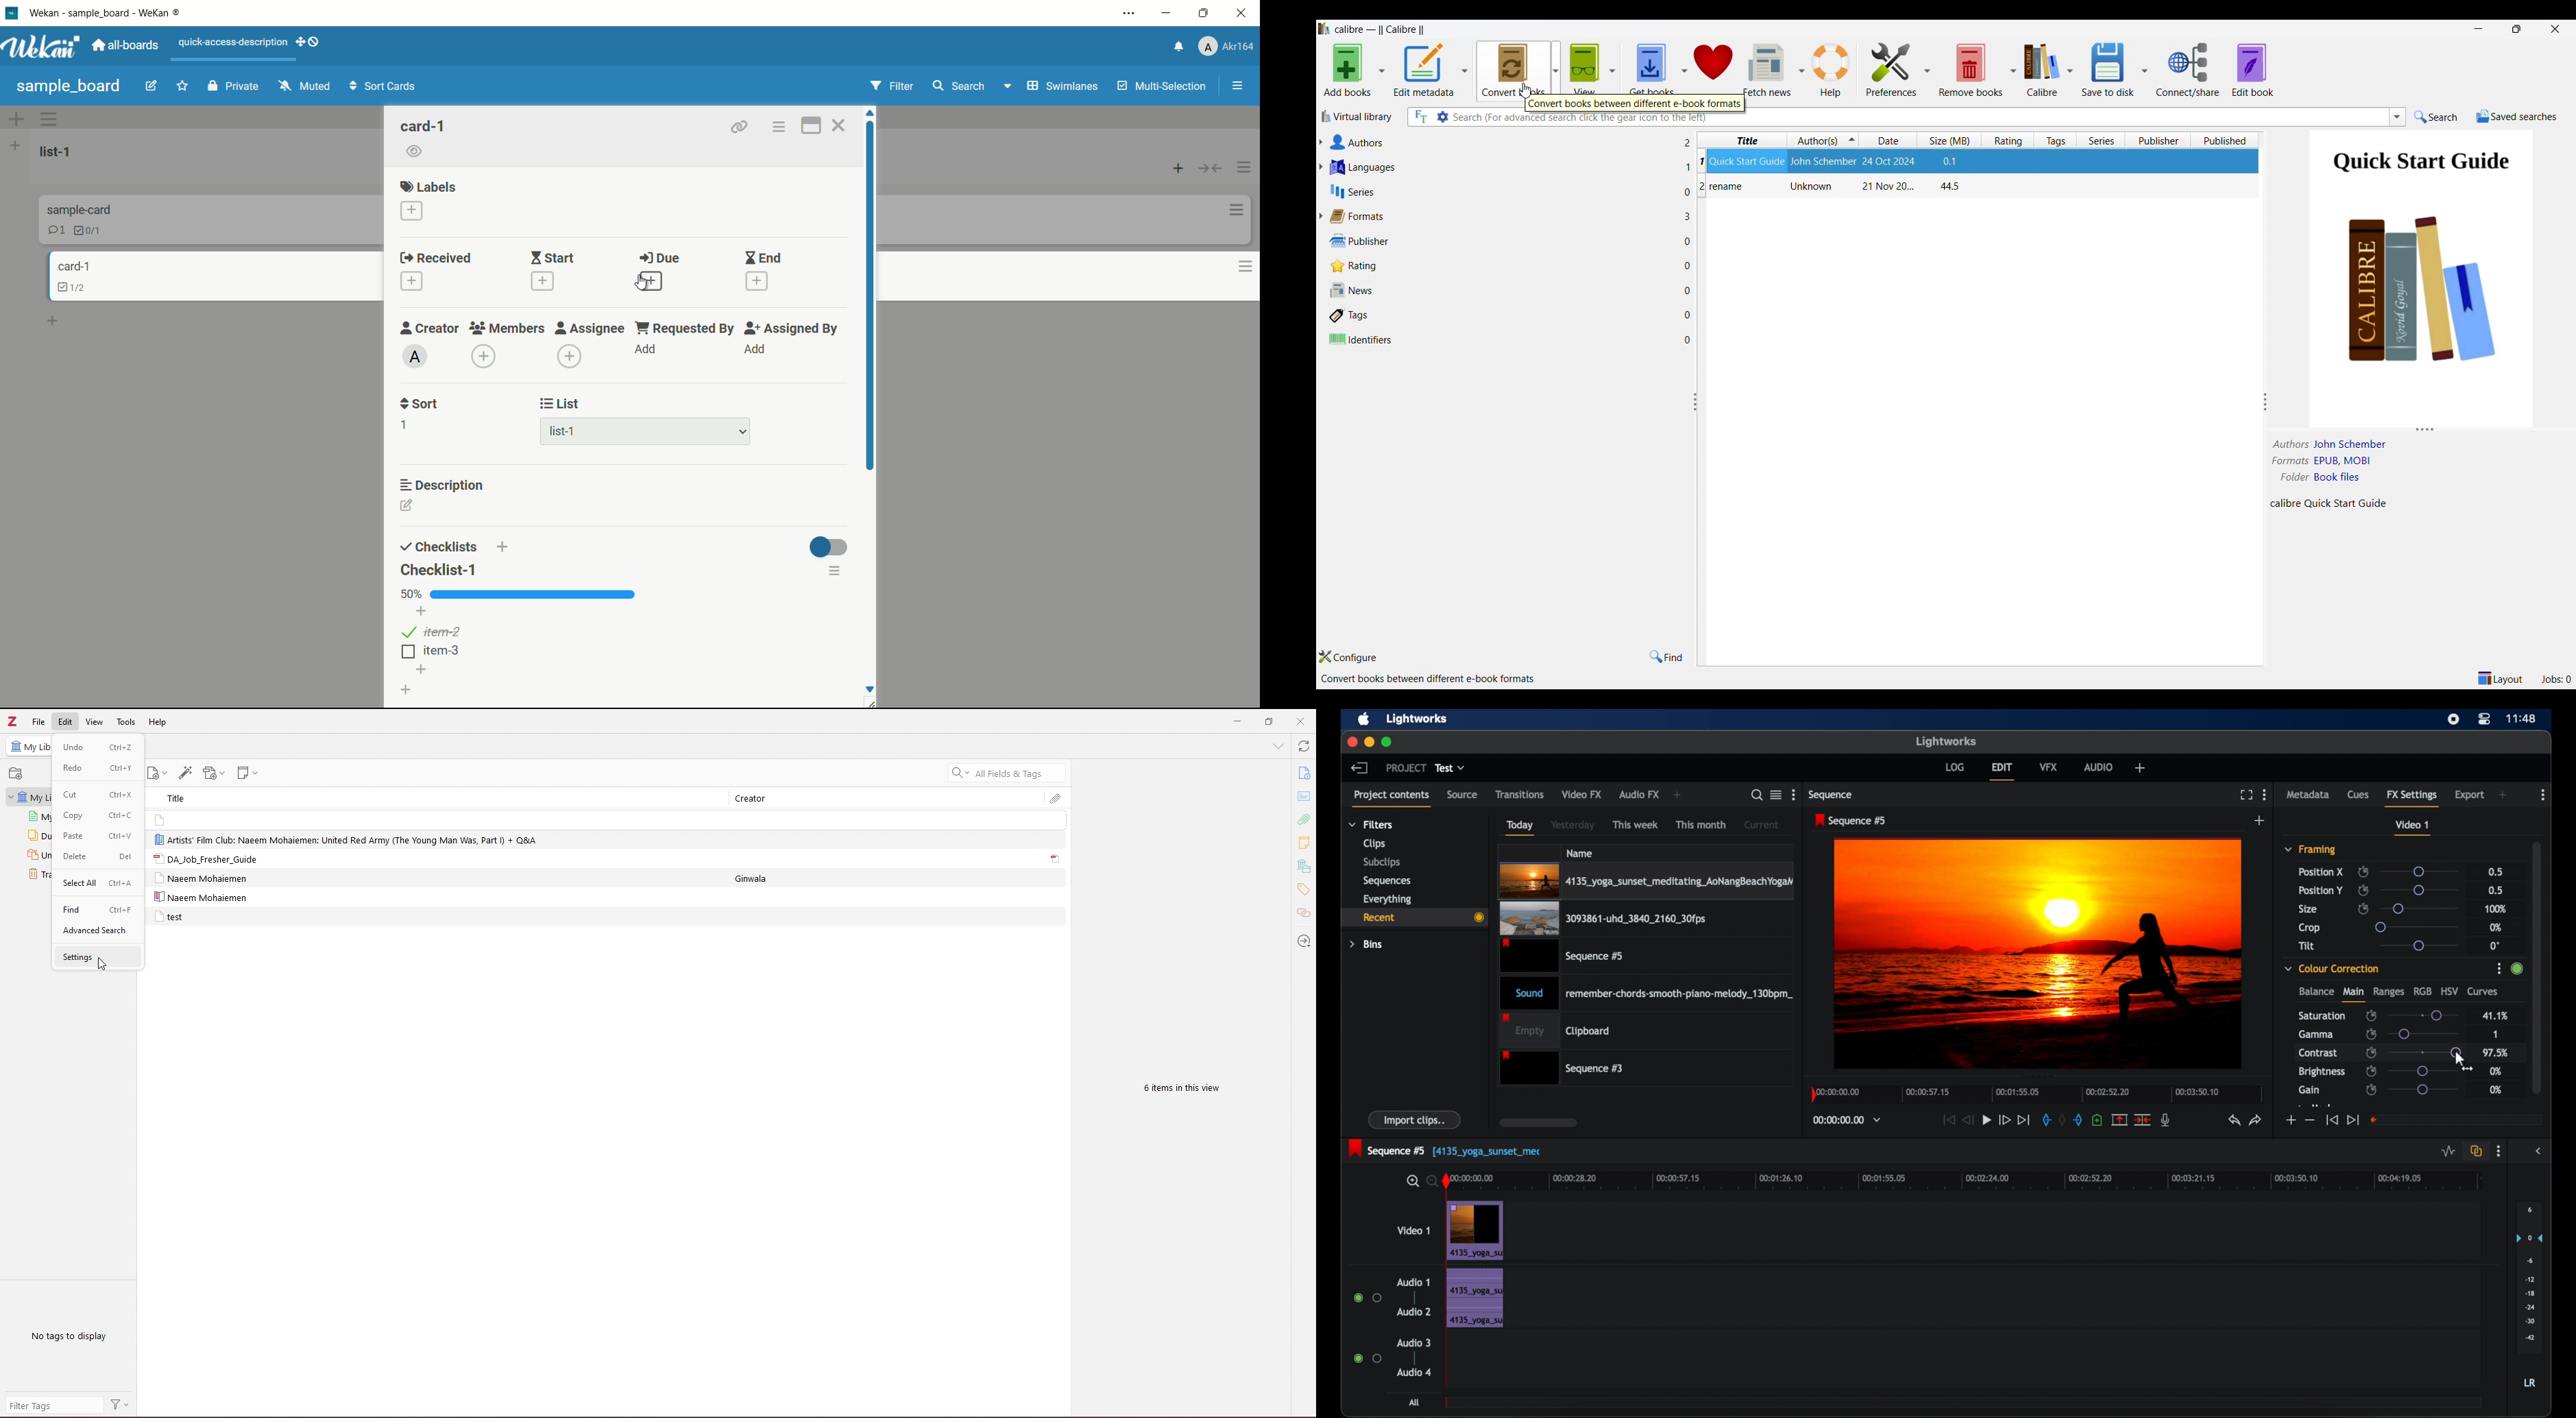 This screenshot has width=2576, height=1428. Describe the element at coordinates (1413, 1230) in the screenshot. I see `video 1` at that location.